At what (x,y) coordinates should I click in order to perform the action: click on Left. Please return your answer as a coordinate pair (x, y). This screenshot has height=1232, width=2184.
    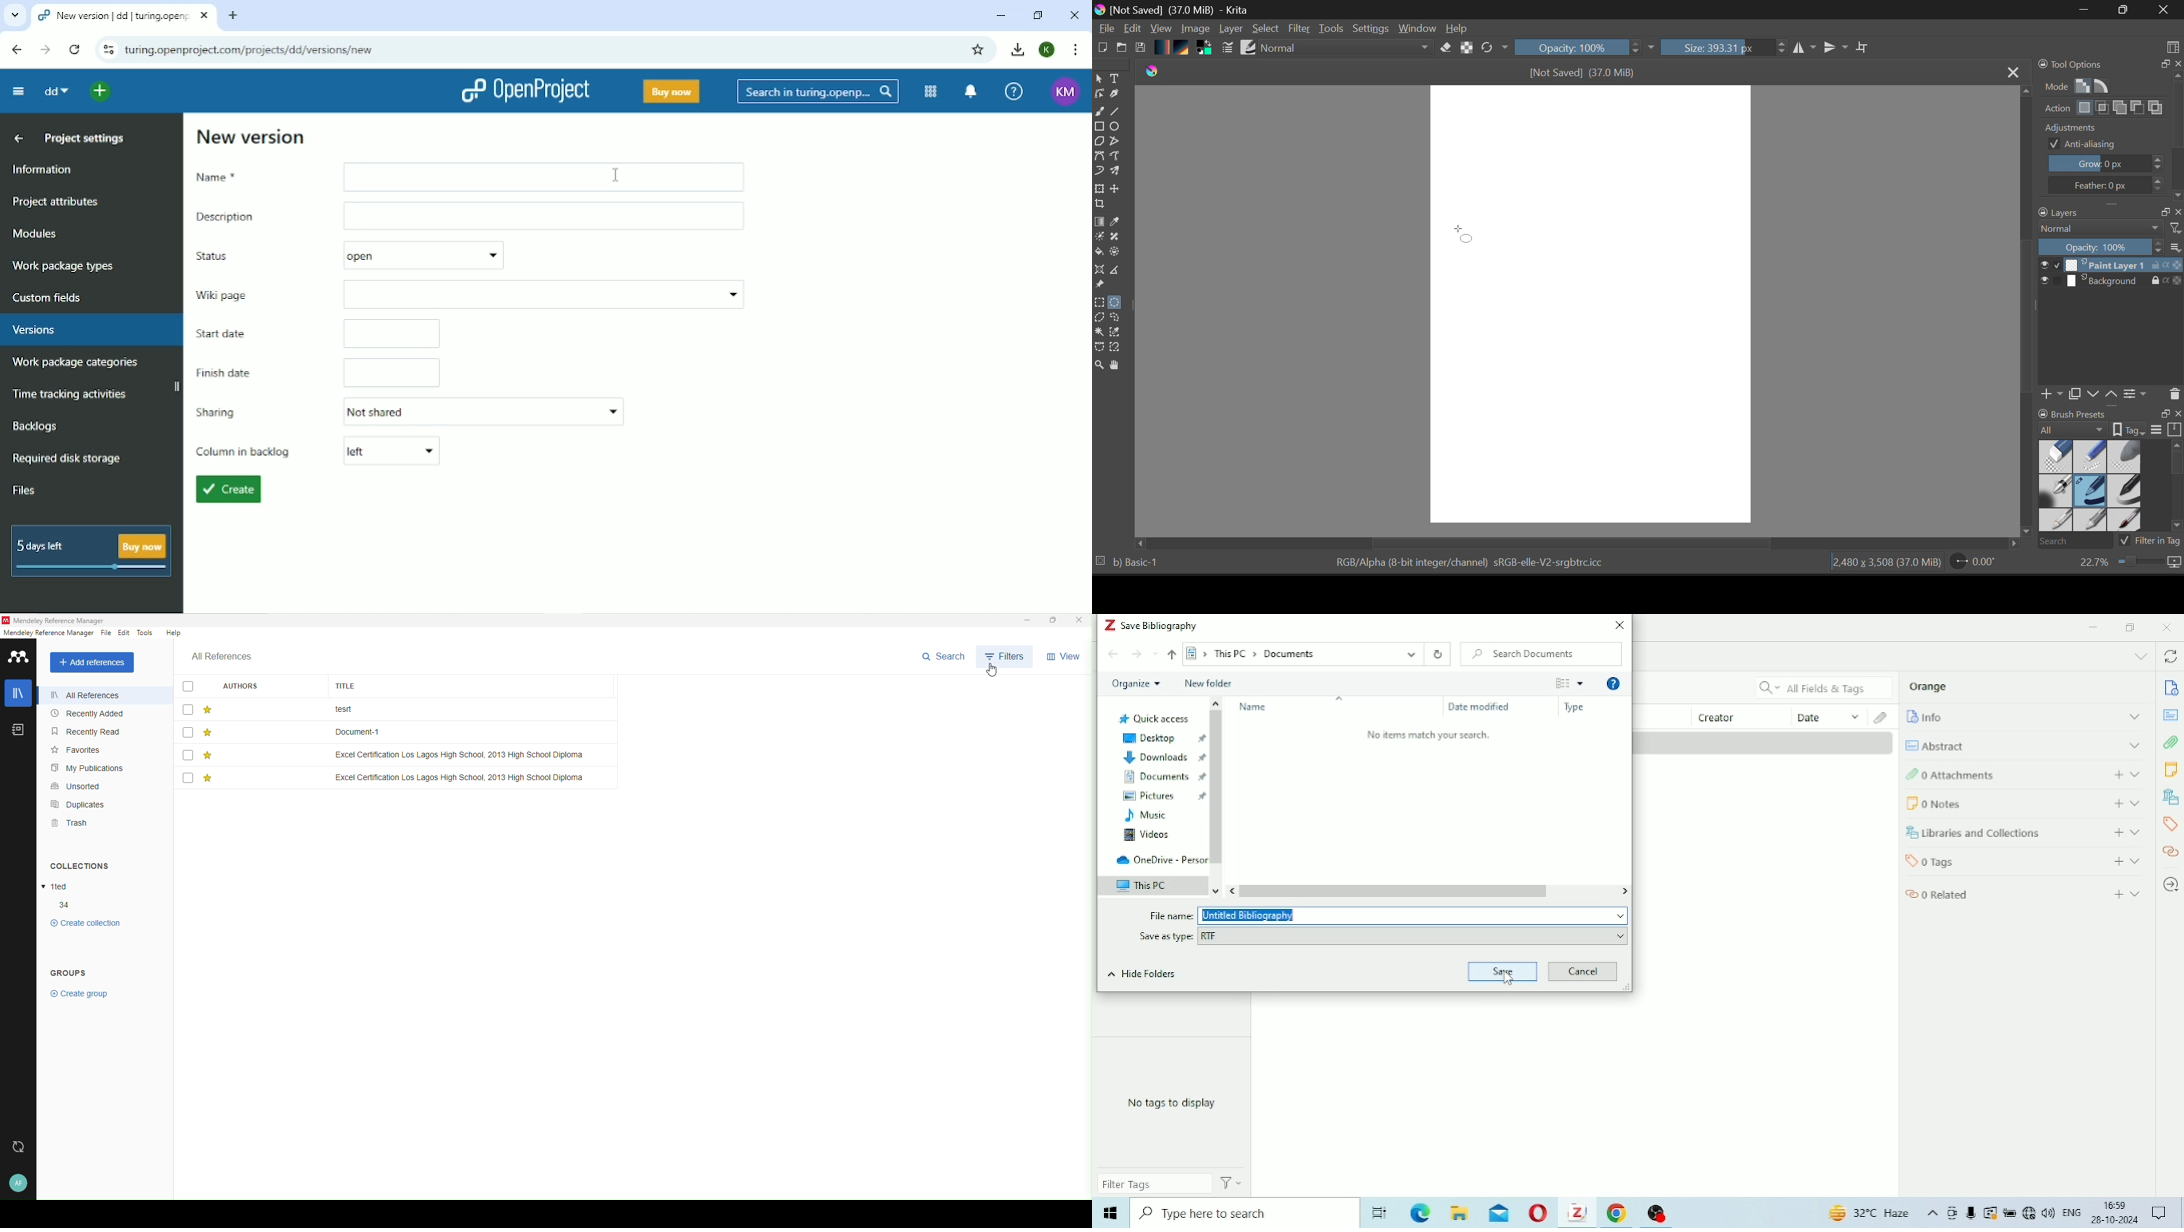
    Looking at the image, I should click on (1235, 891).